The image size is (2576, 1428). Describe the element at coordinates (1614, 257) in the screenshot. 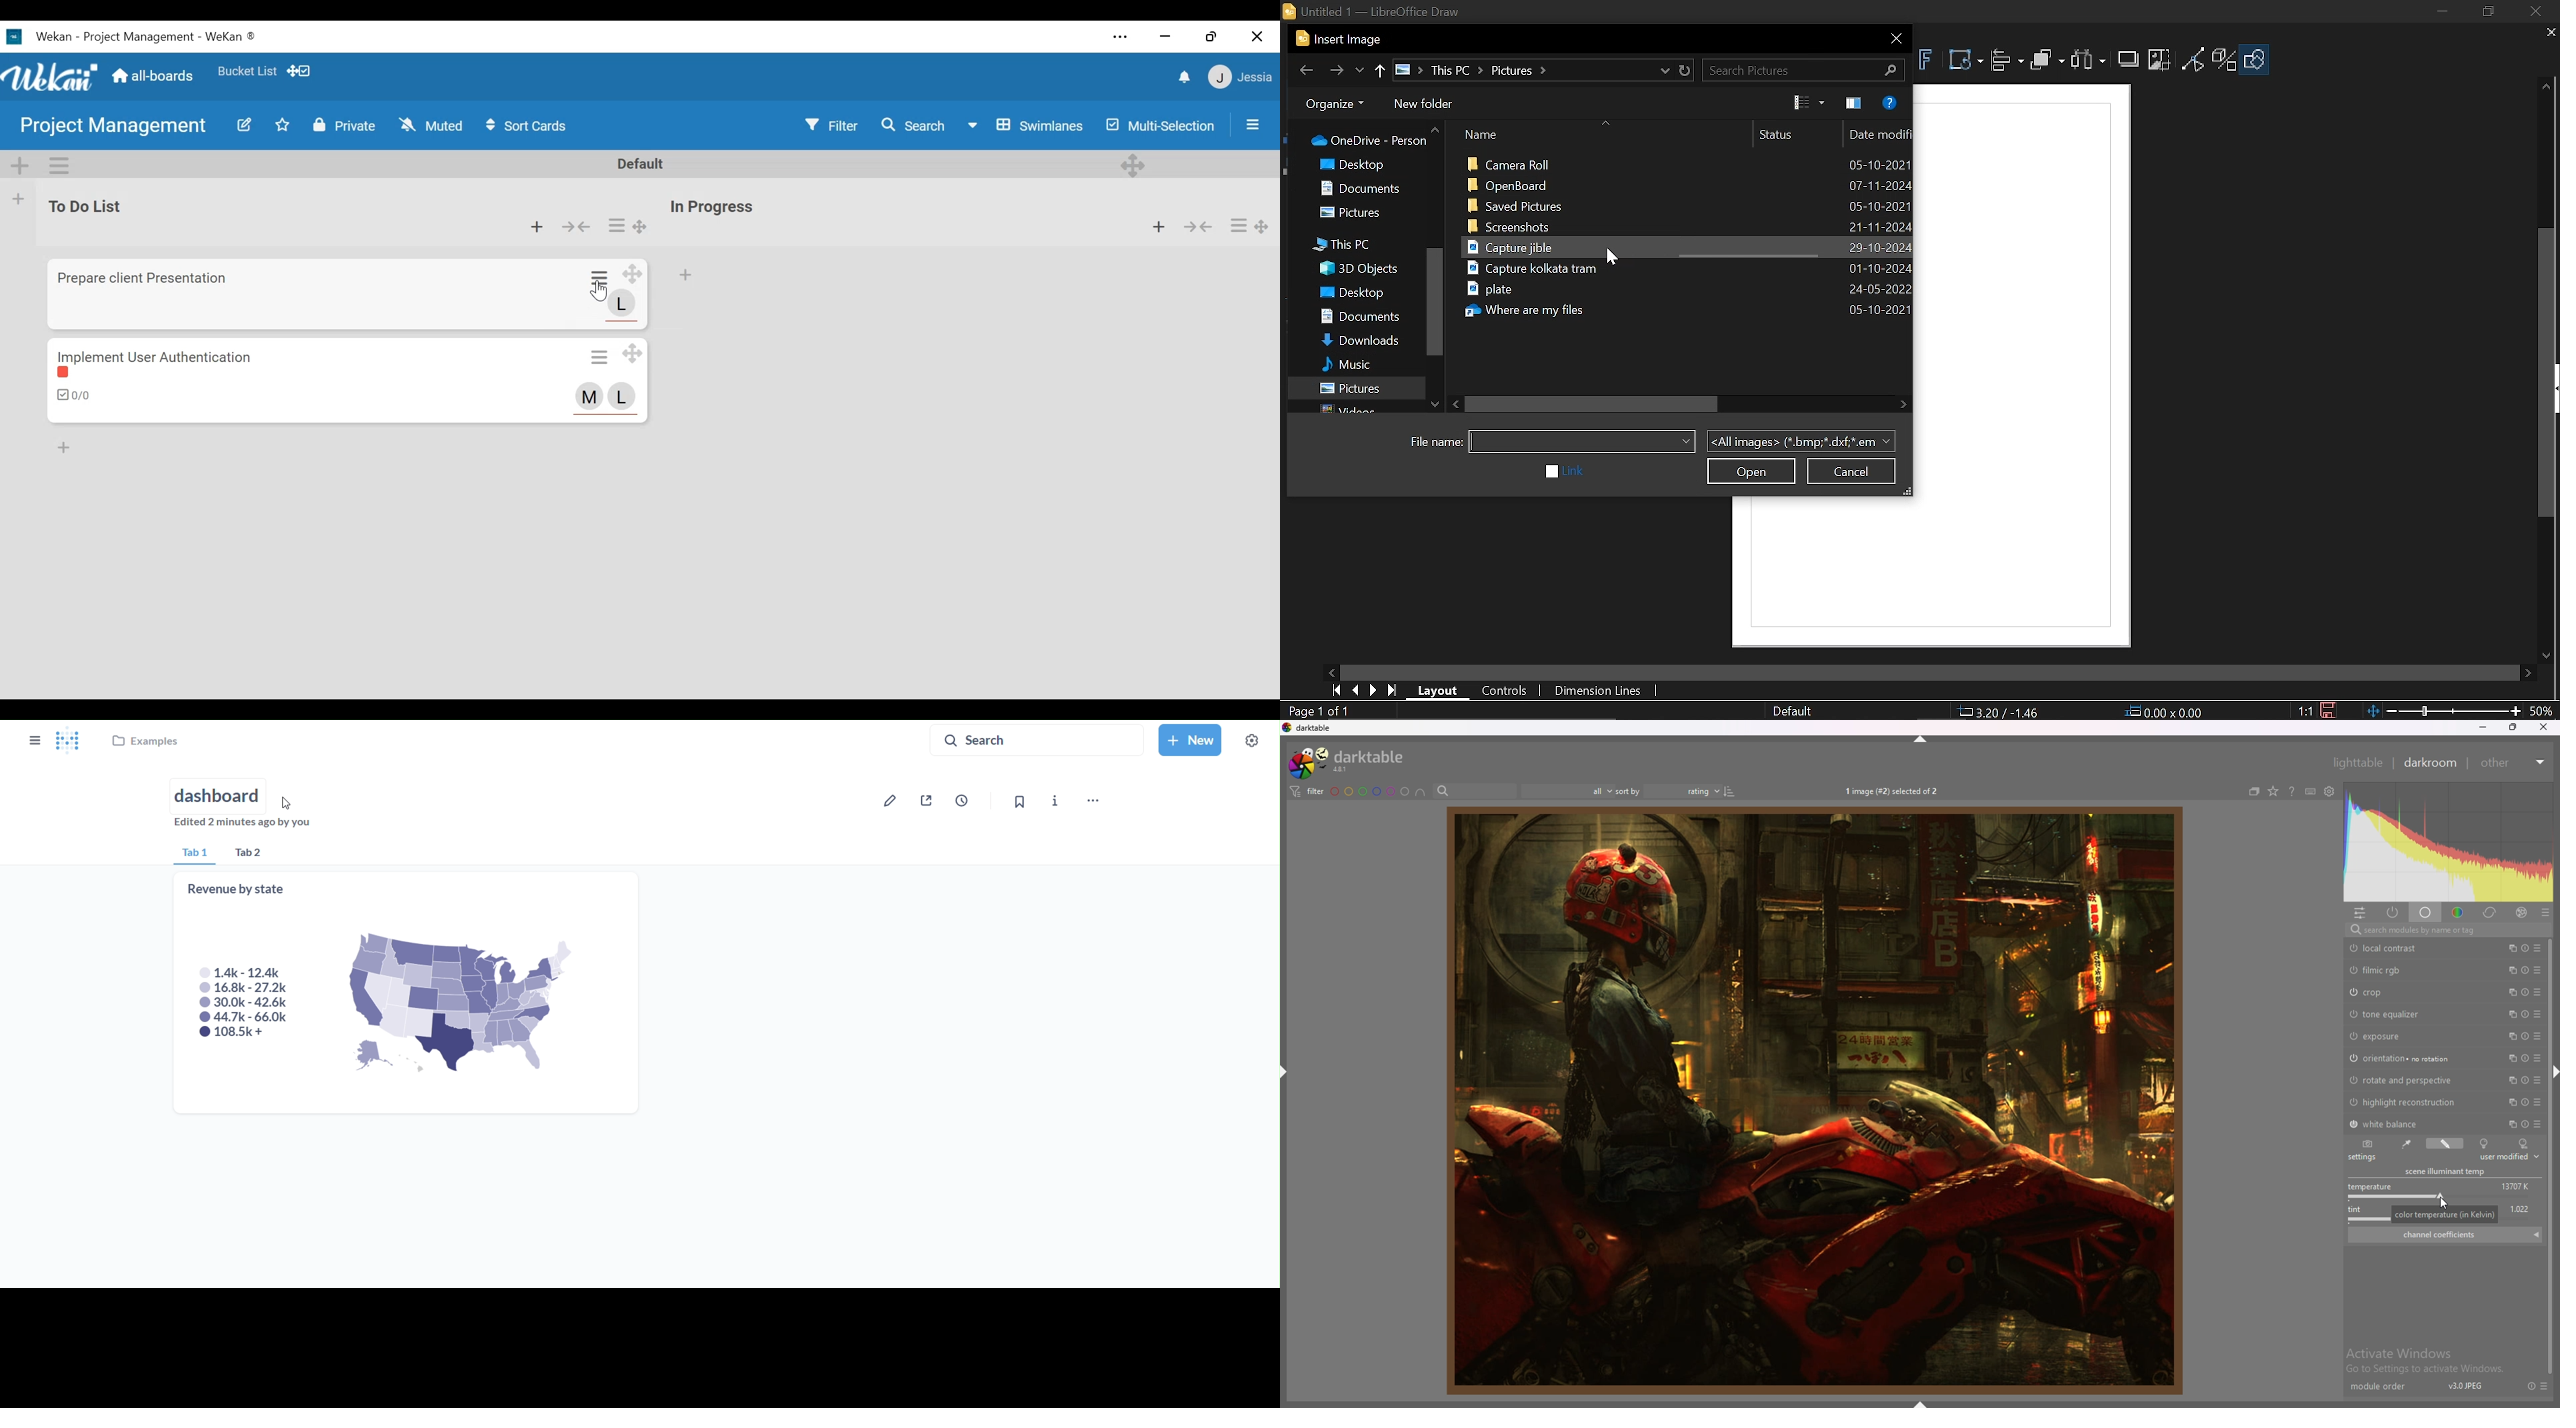

I see `cursor` at that location.